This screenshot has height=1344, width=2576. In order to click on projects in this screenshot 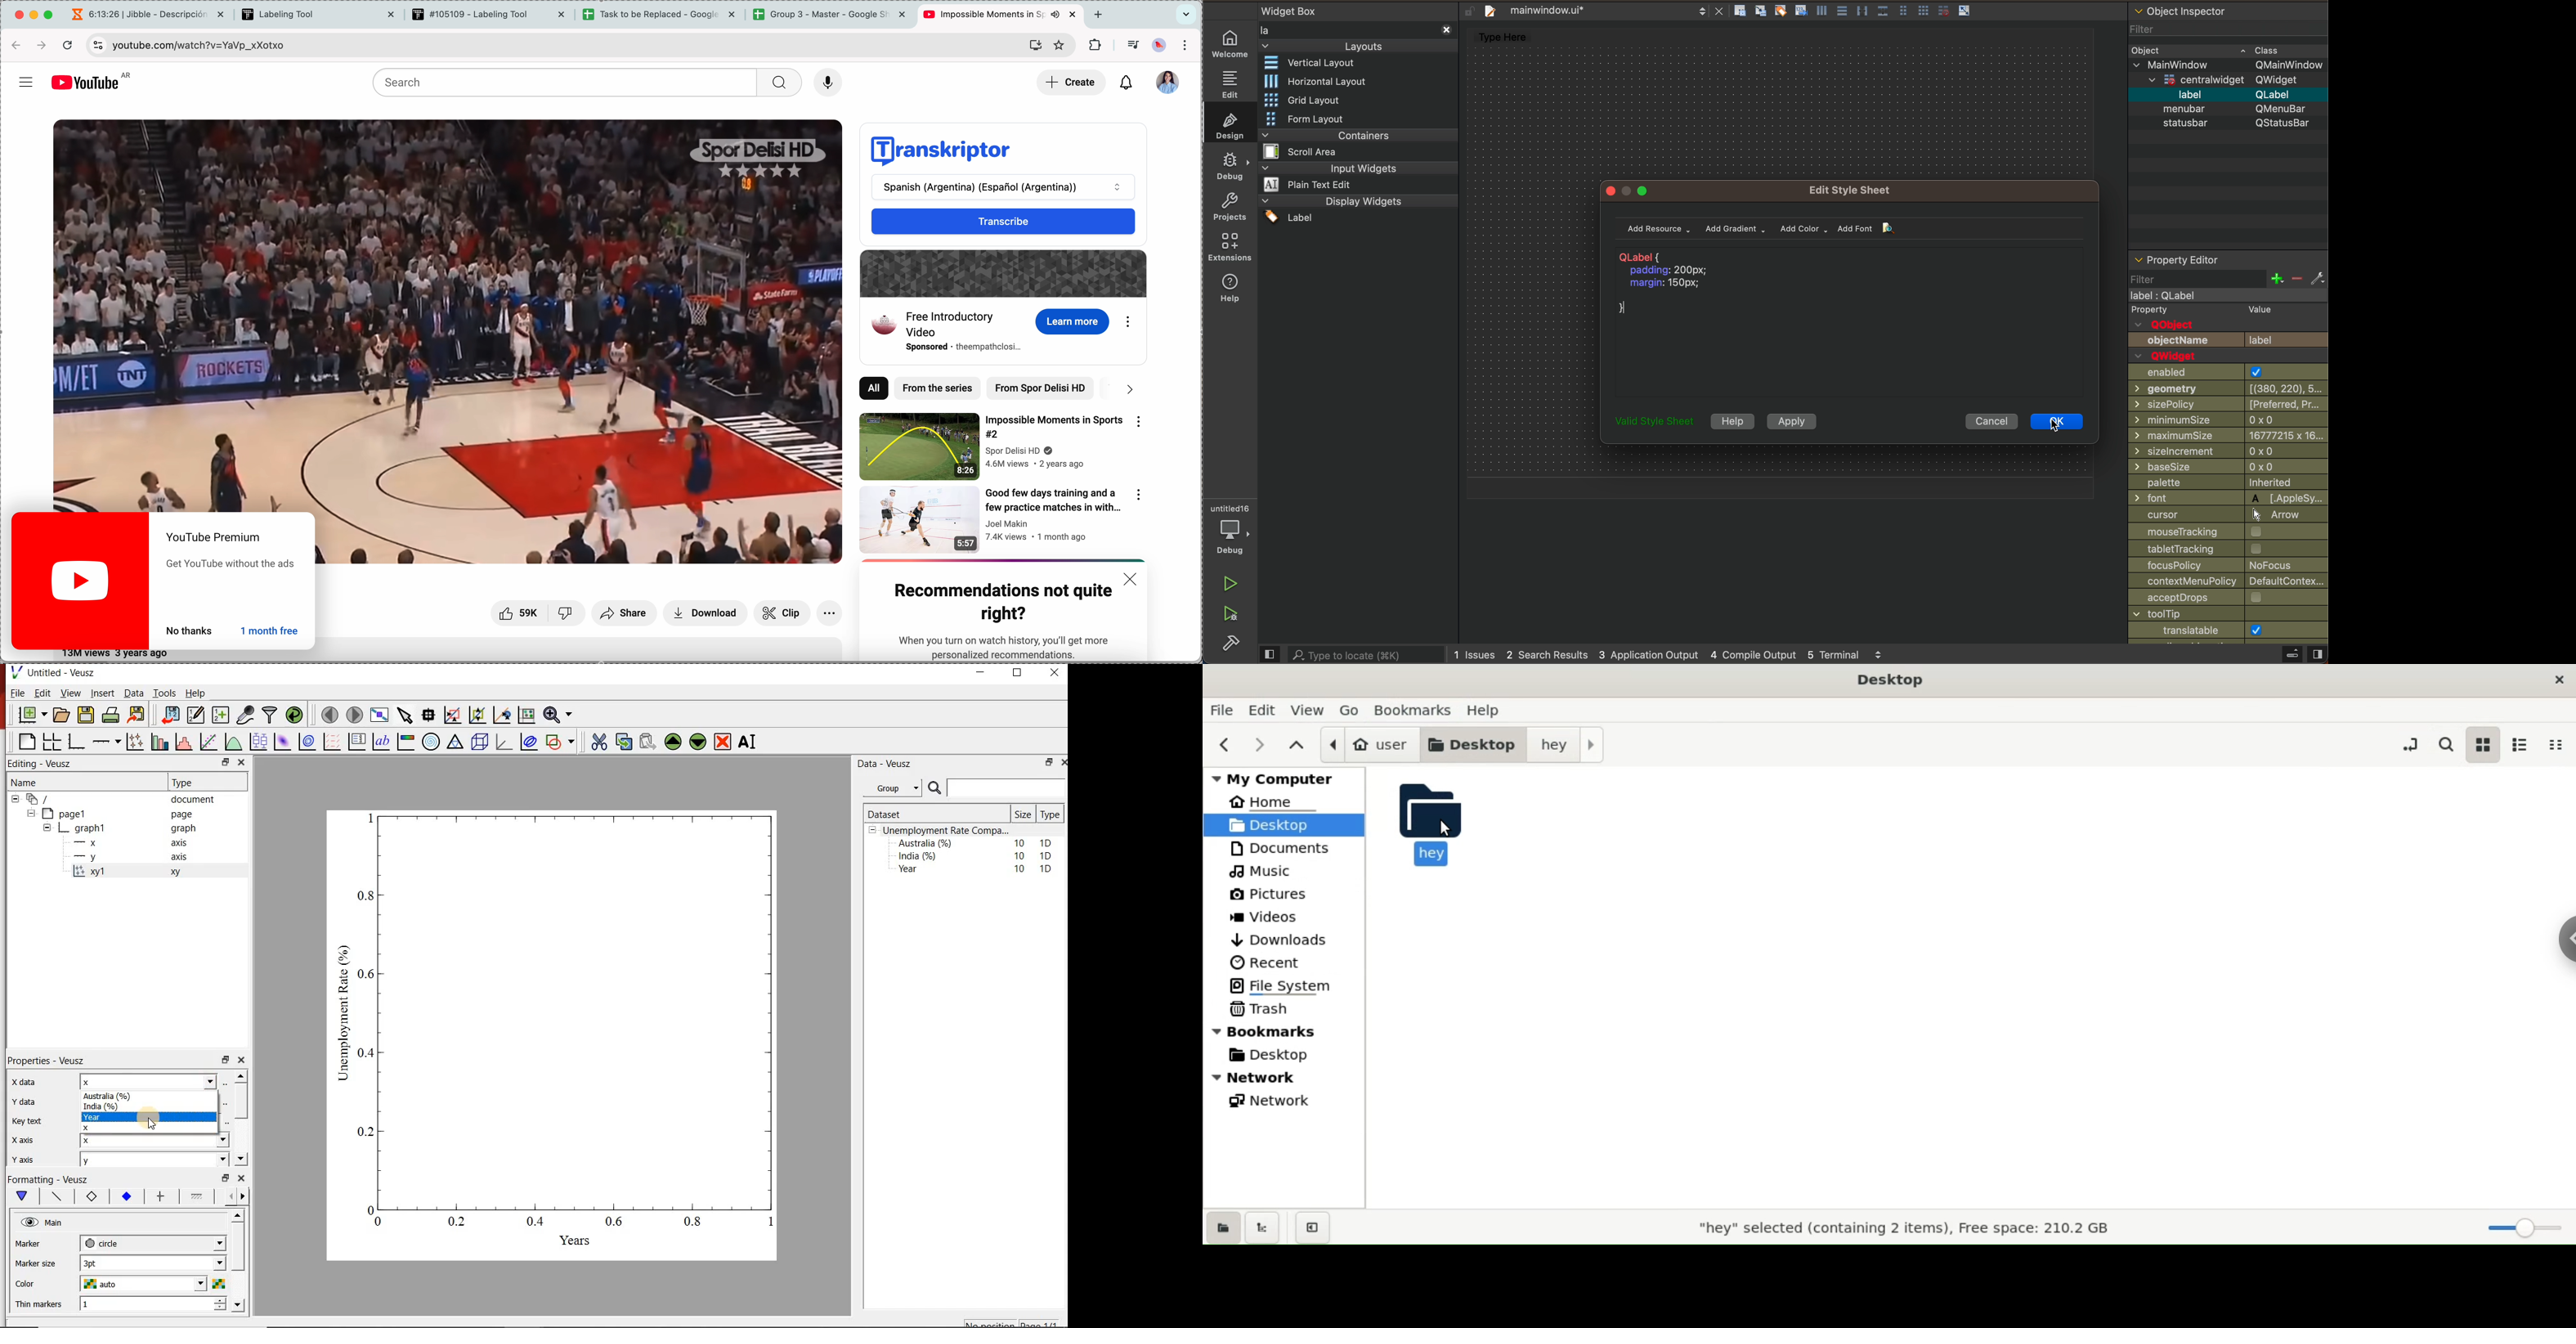, I will do `click(1231, 209)`.